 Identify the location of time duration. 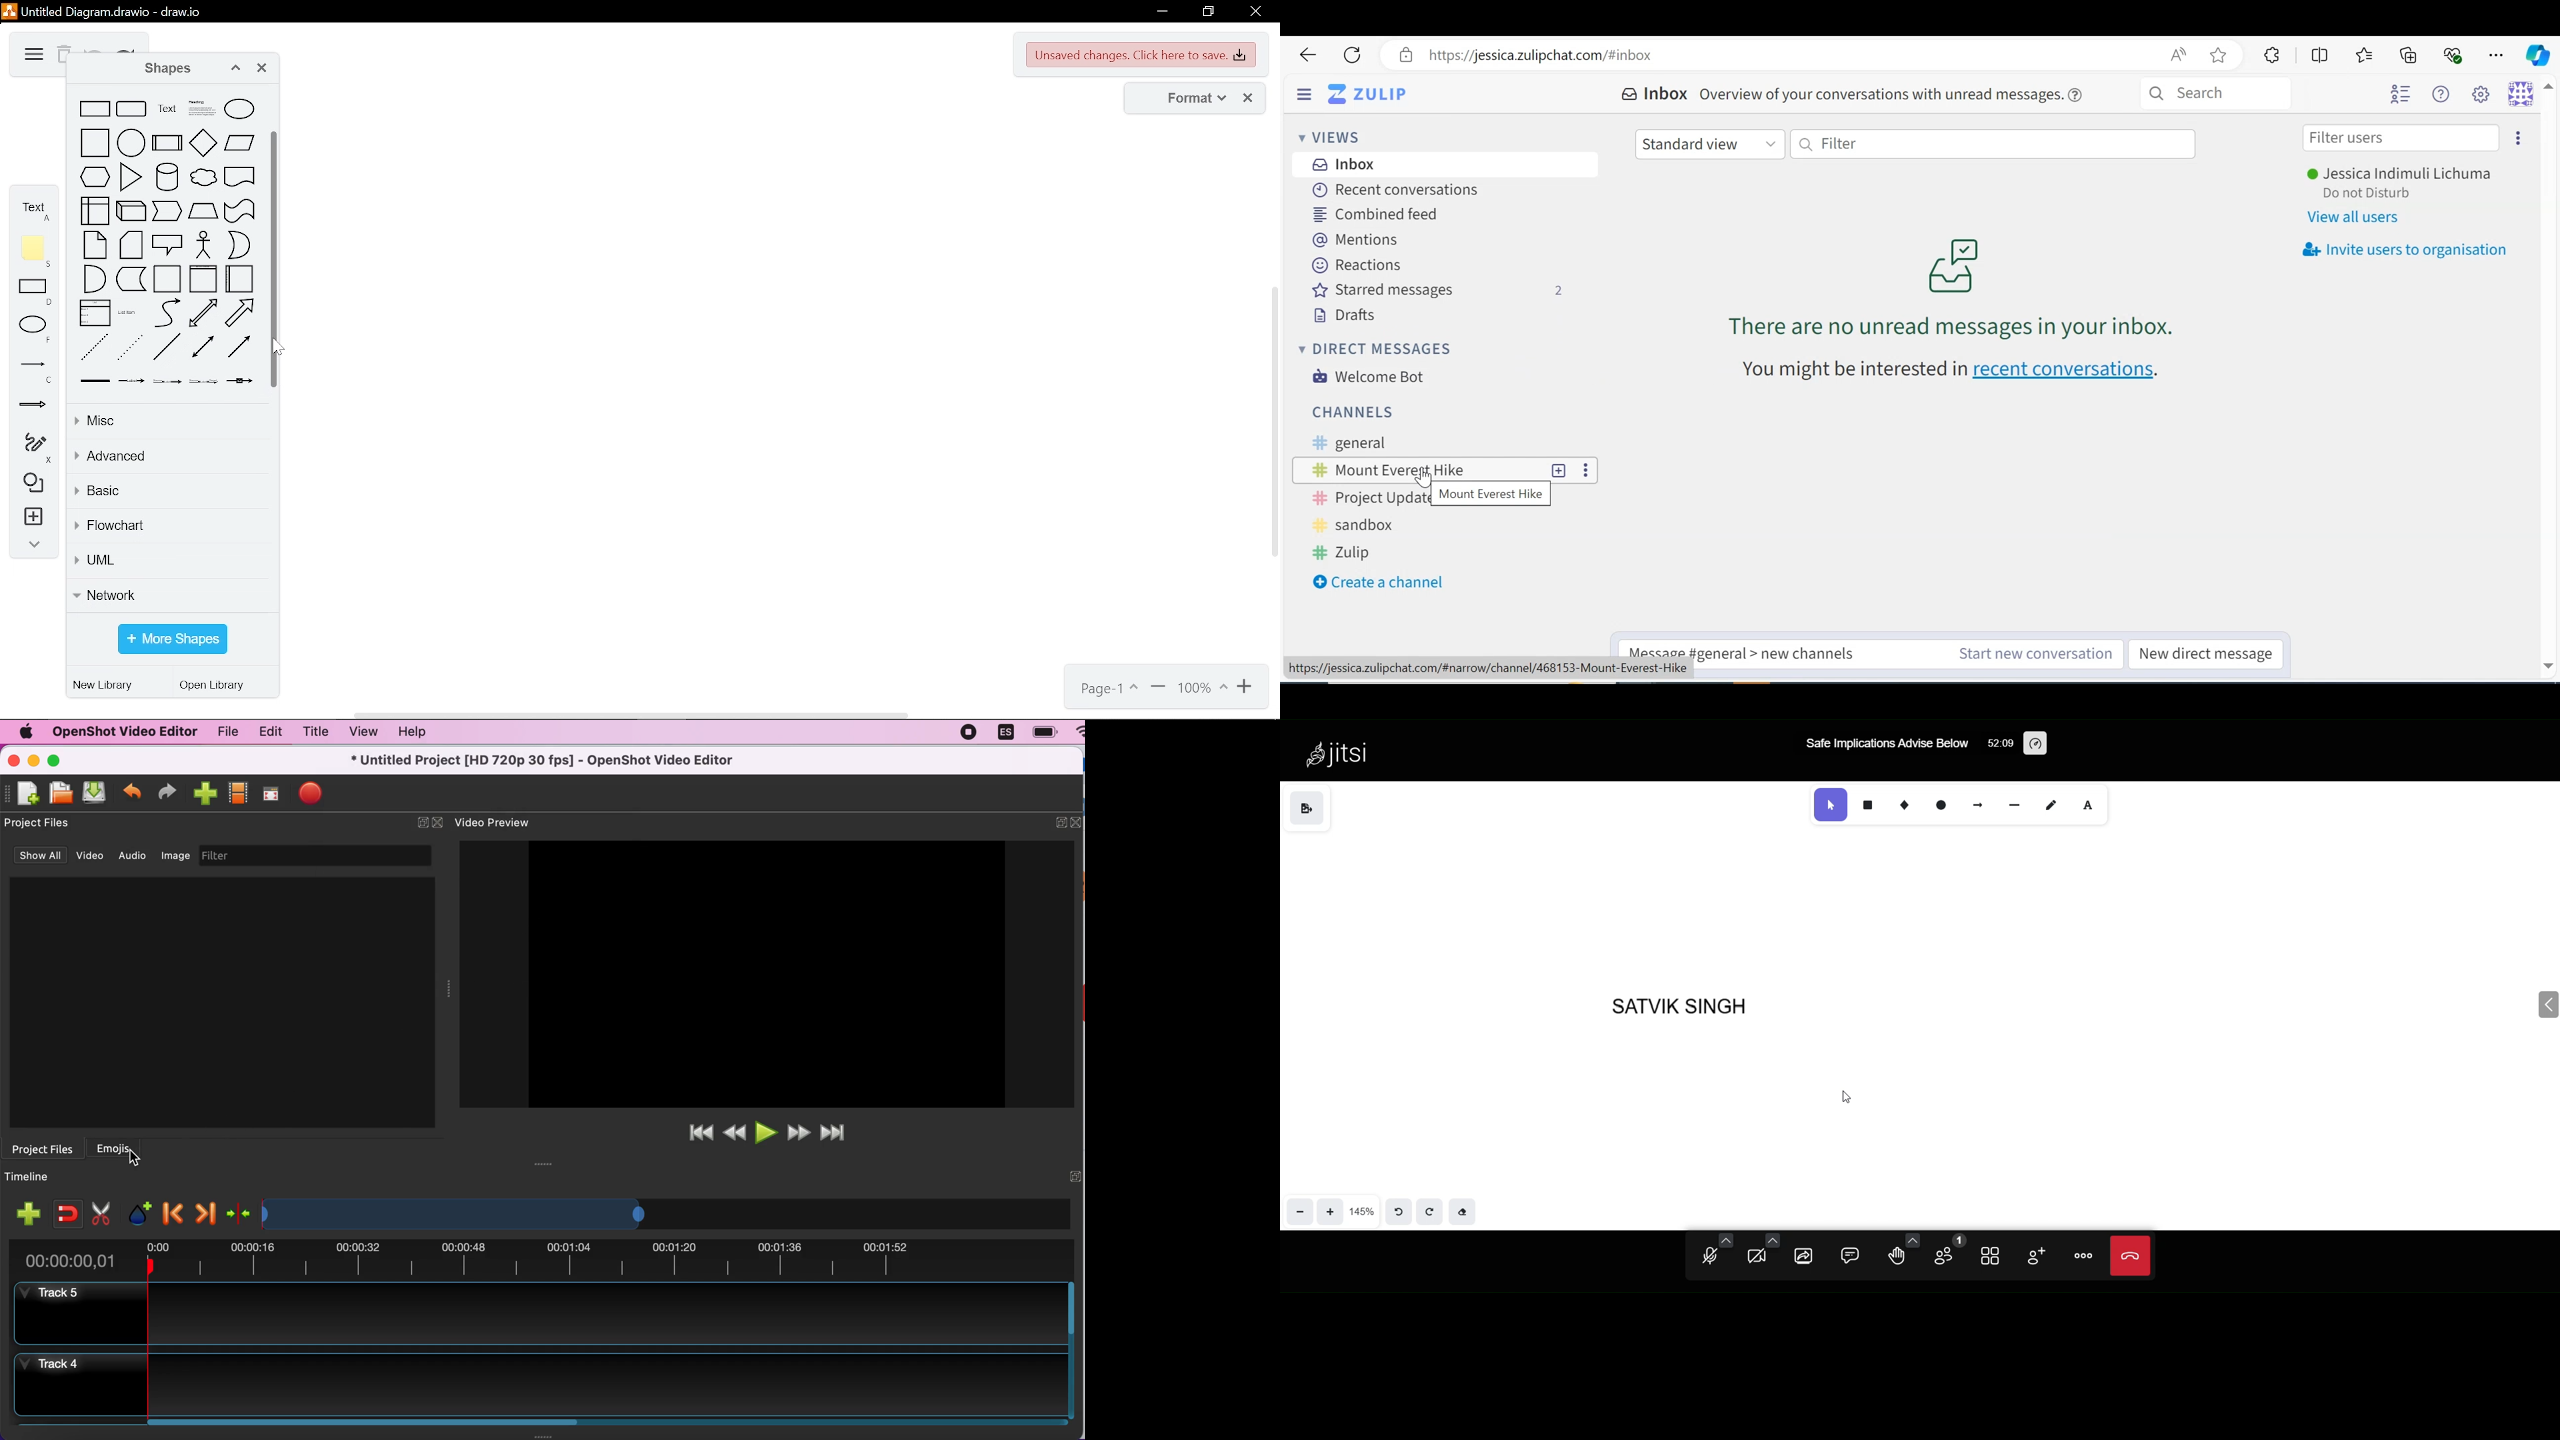
(540, 1260).